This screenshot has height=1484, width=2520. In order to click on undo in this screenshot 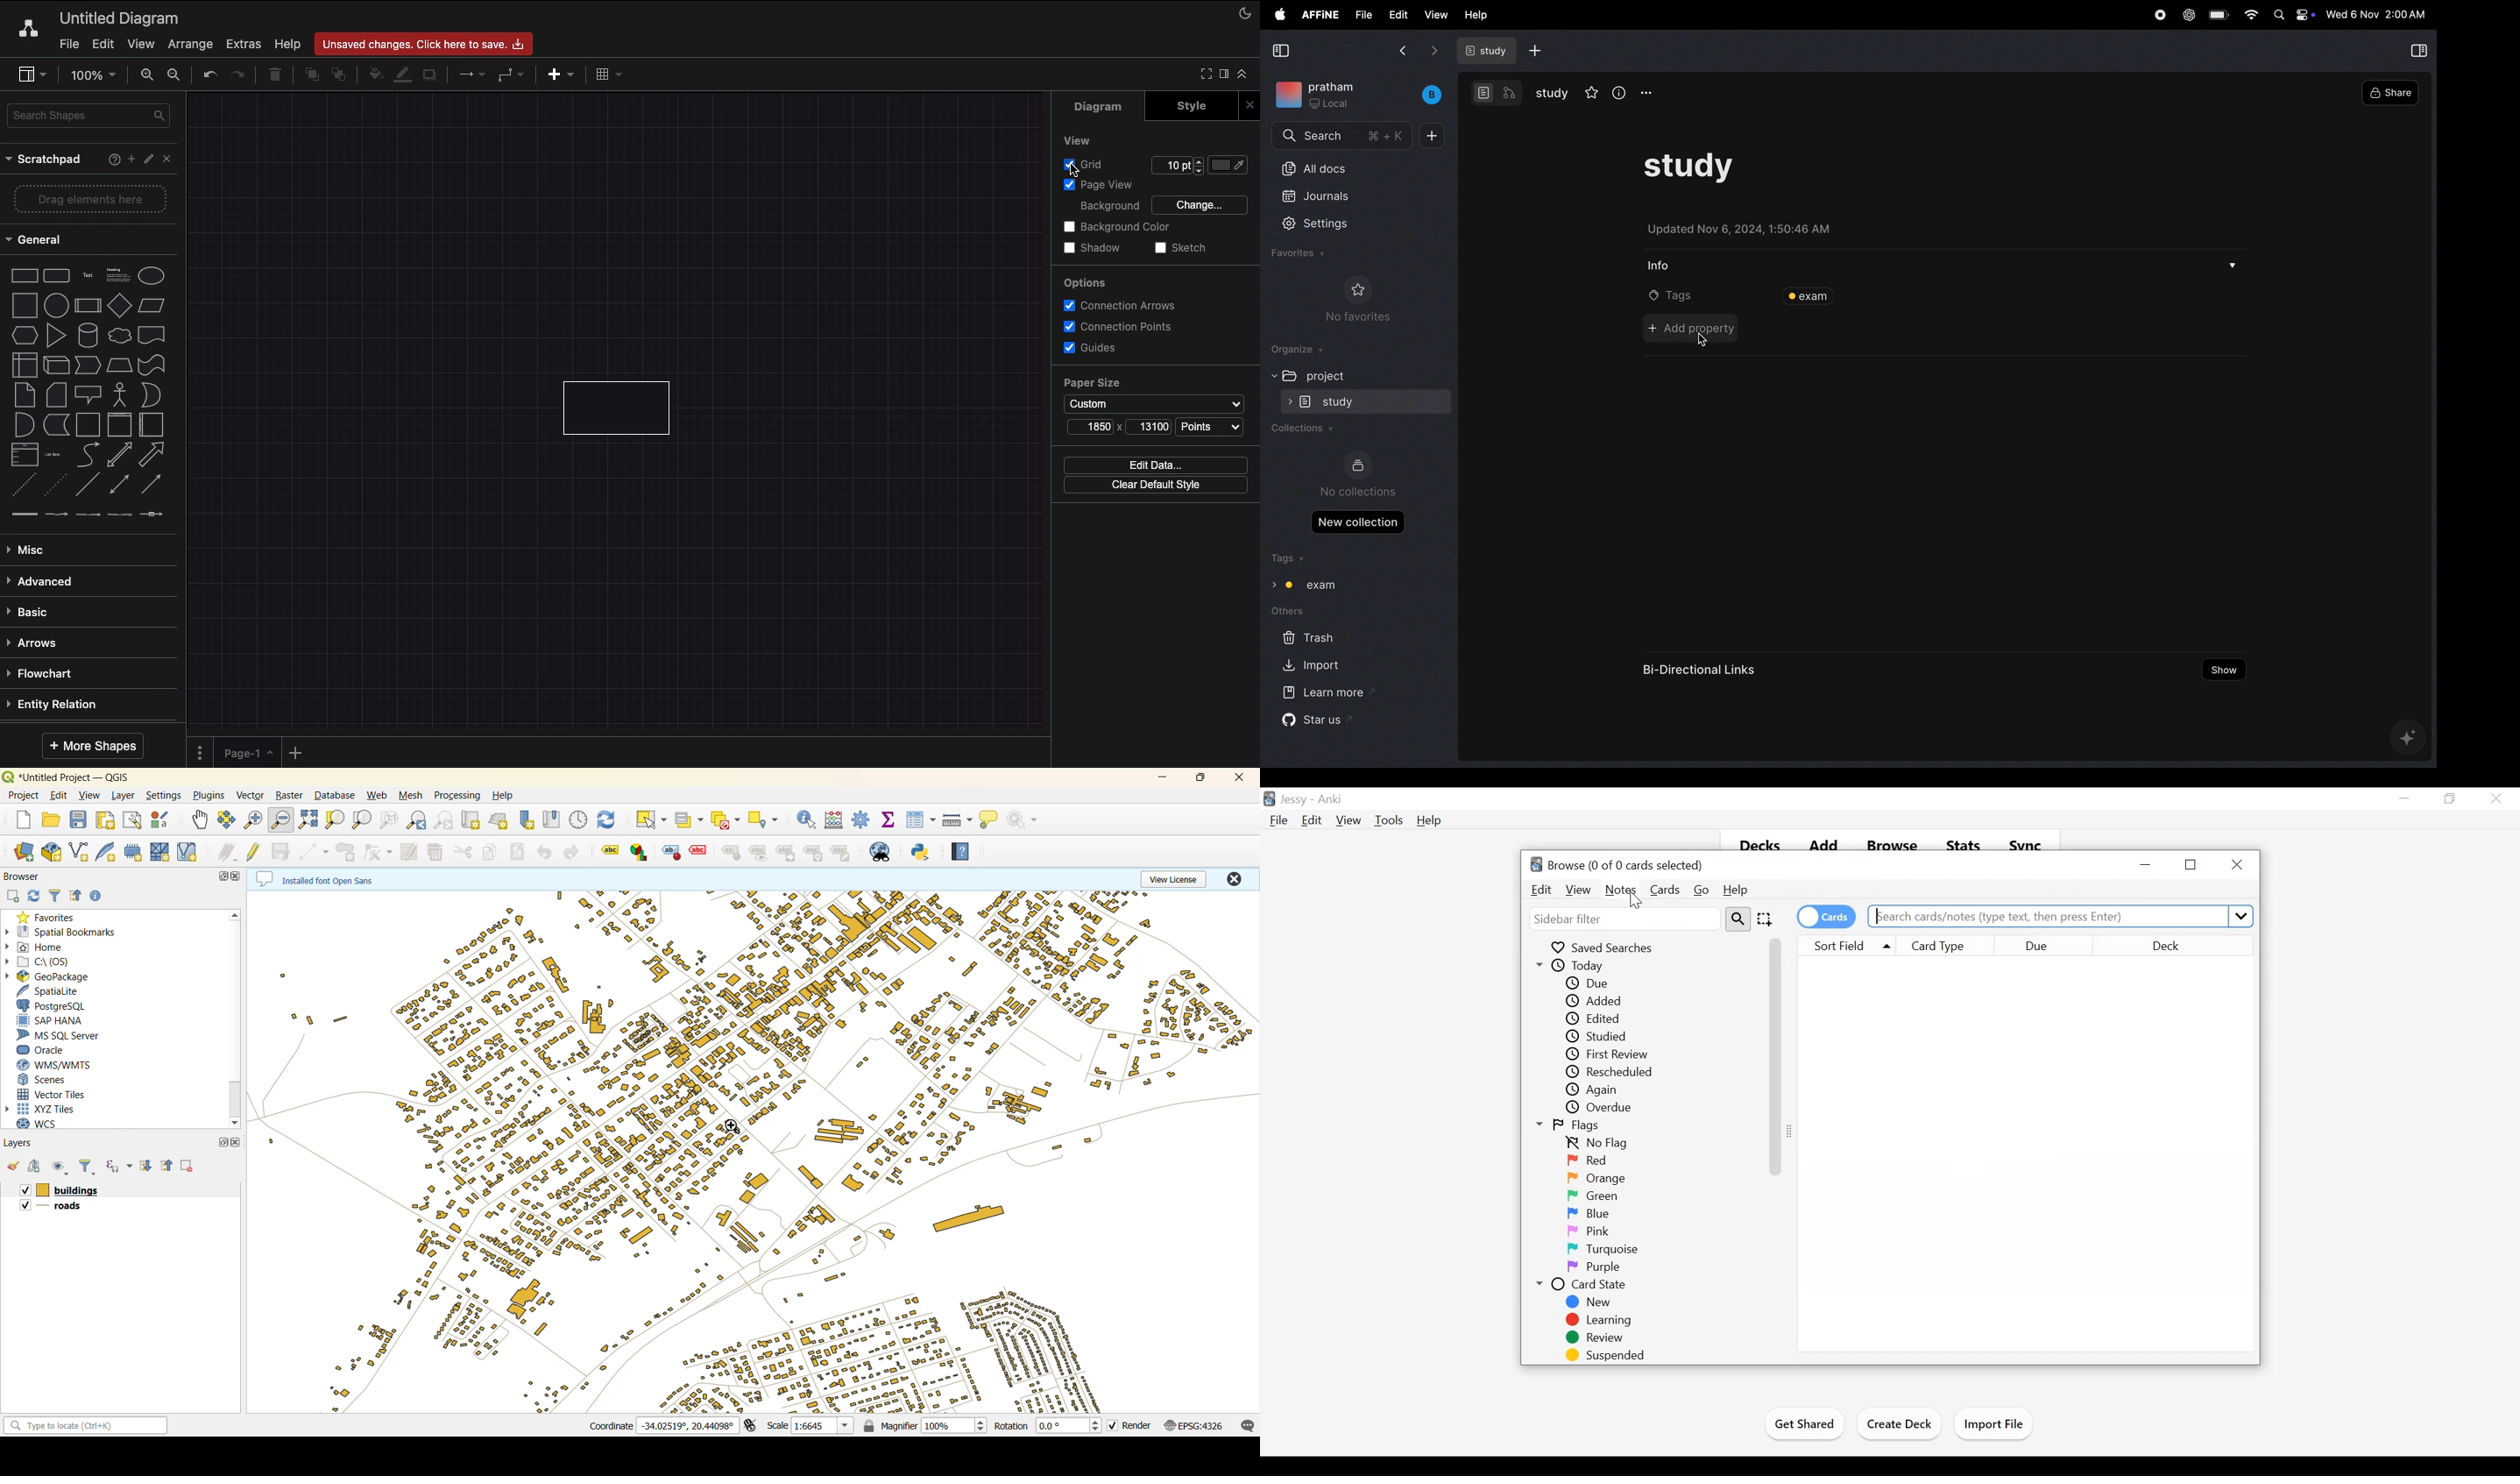, I will do `click(544, 855)`.